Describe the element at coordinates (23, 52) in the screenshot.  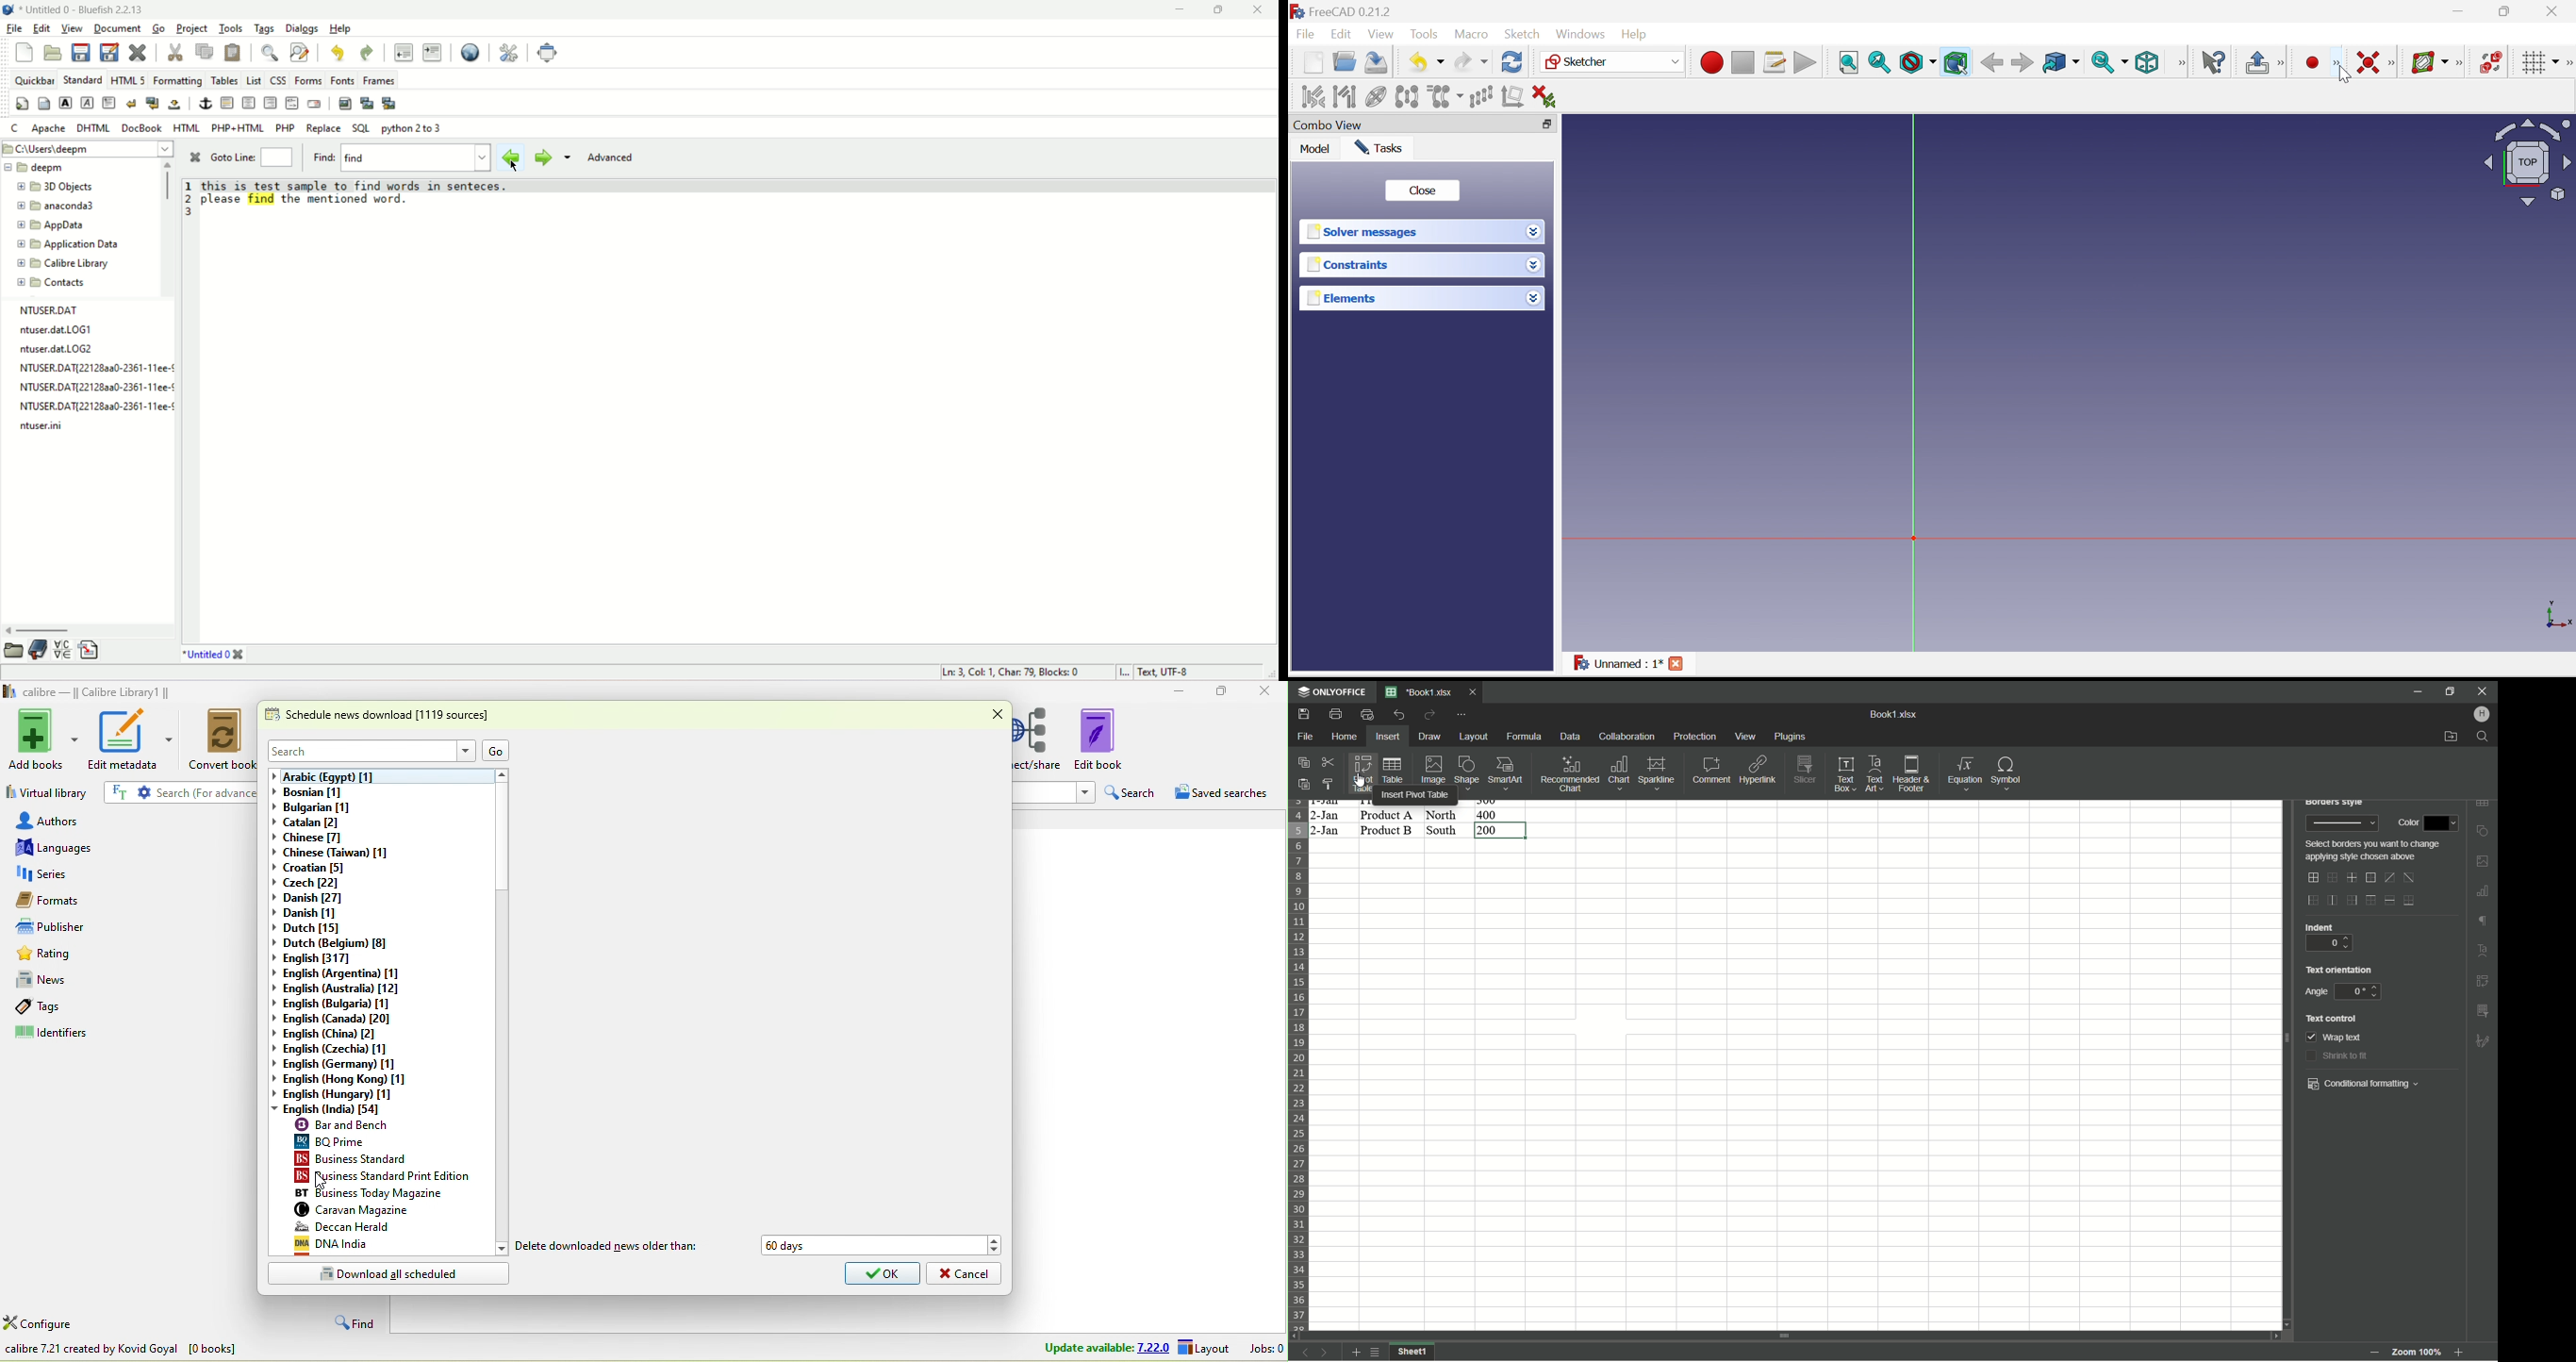
I see `new` at that location.